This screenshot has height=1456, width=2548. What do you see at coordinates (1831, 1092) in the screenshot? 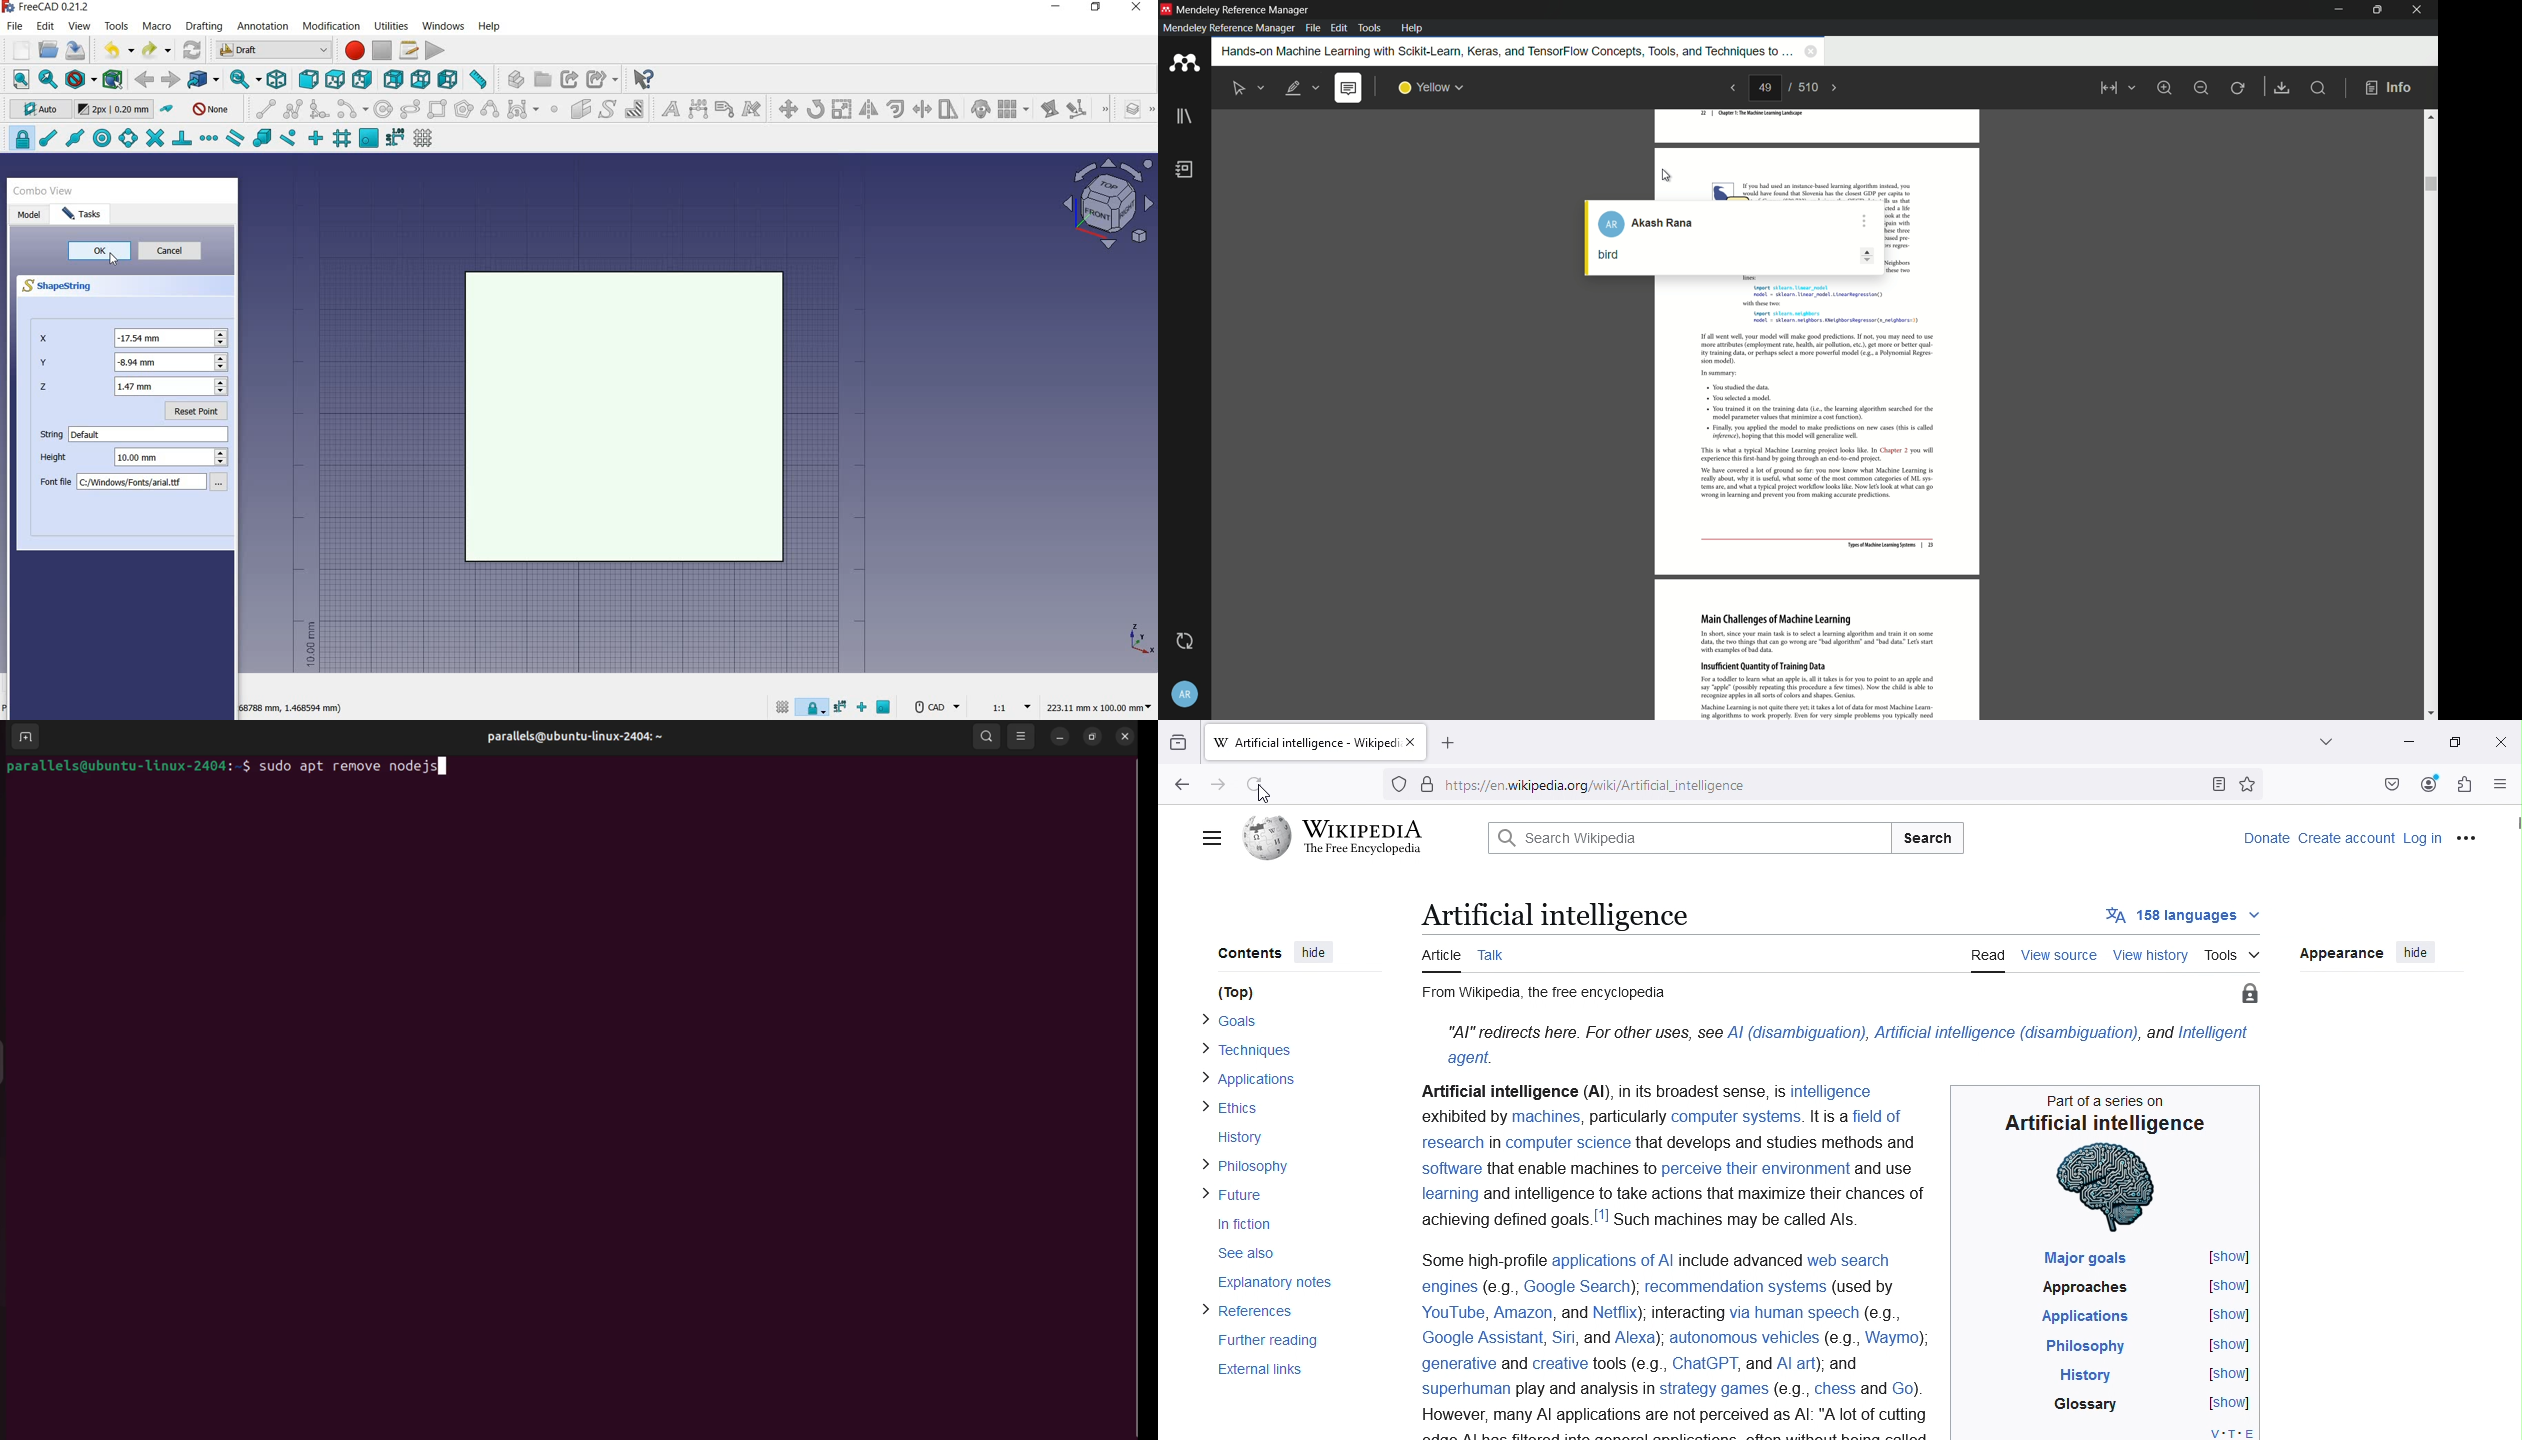
I see `intelligence` at bounding box center [1831, 1092].